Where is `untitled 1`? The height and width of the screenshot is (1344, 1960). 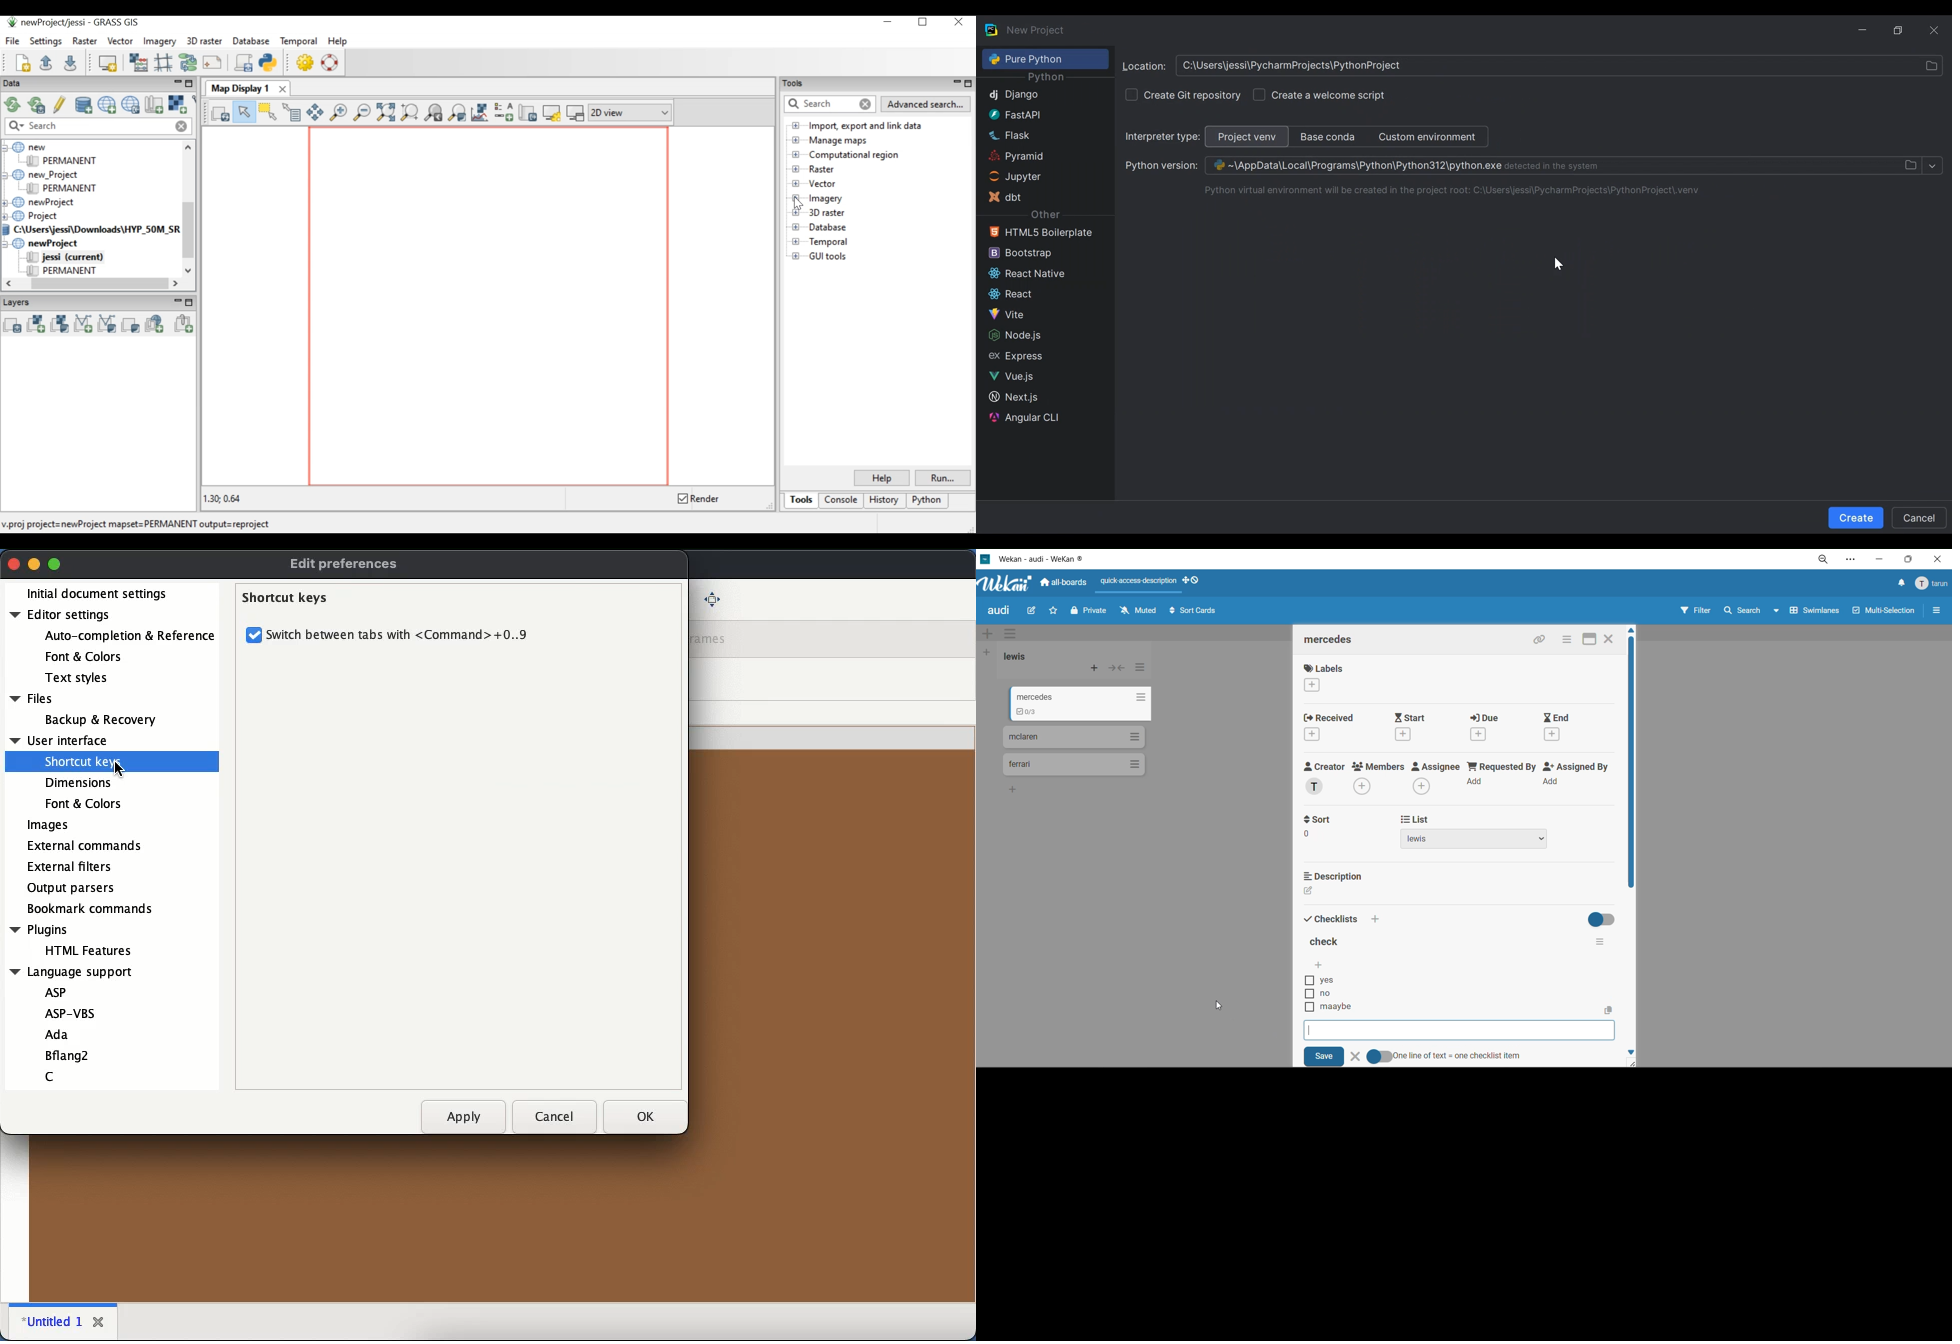 untitled 1 is located at coordinates (51, 1321).